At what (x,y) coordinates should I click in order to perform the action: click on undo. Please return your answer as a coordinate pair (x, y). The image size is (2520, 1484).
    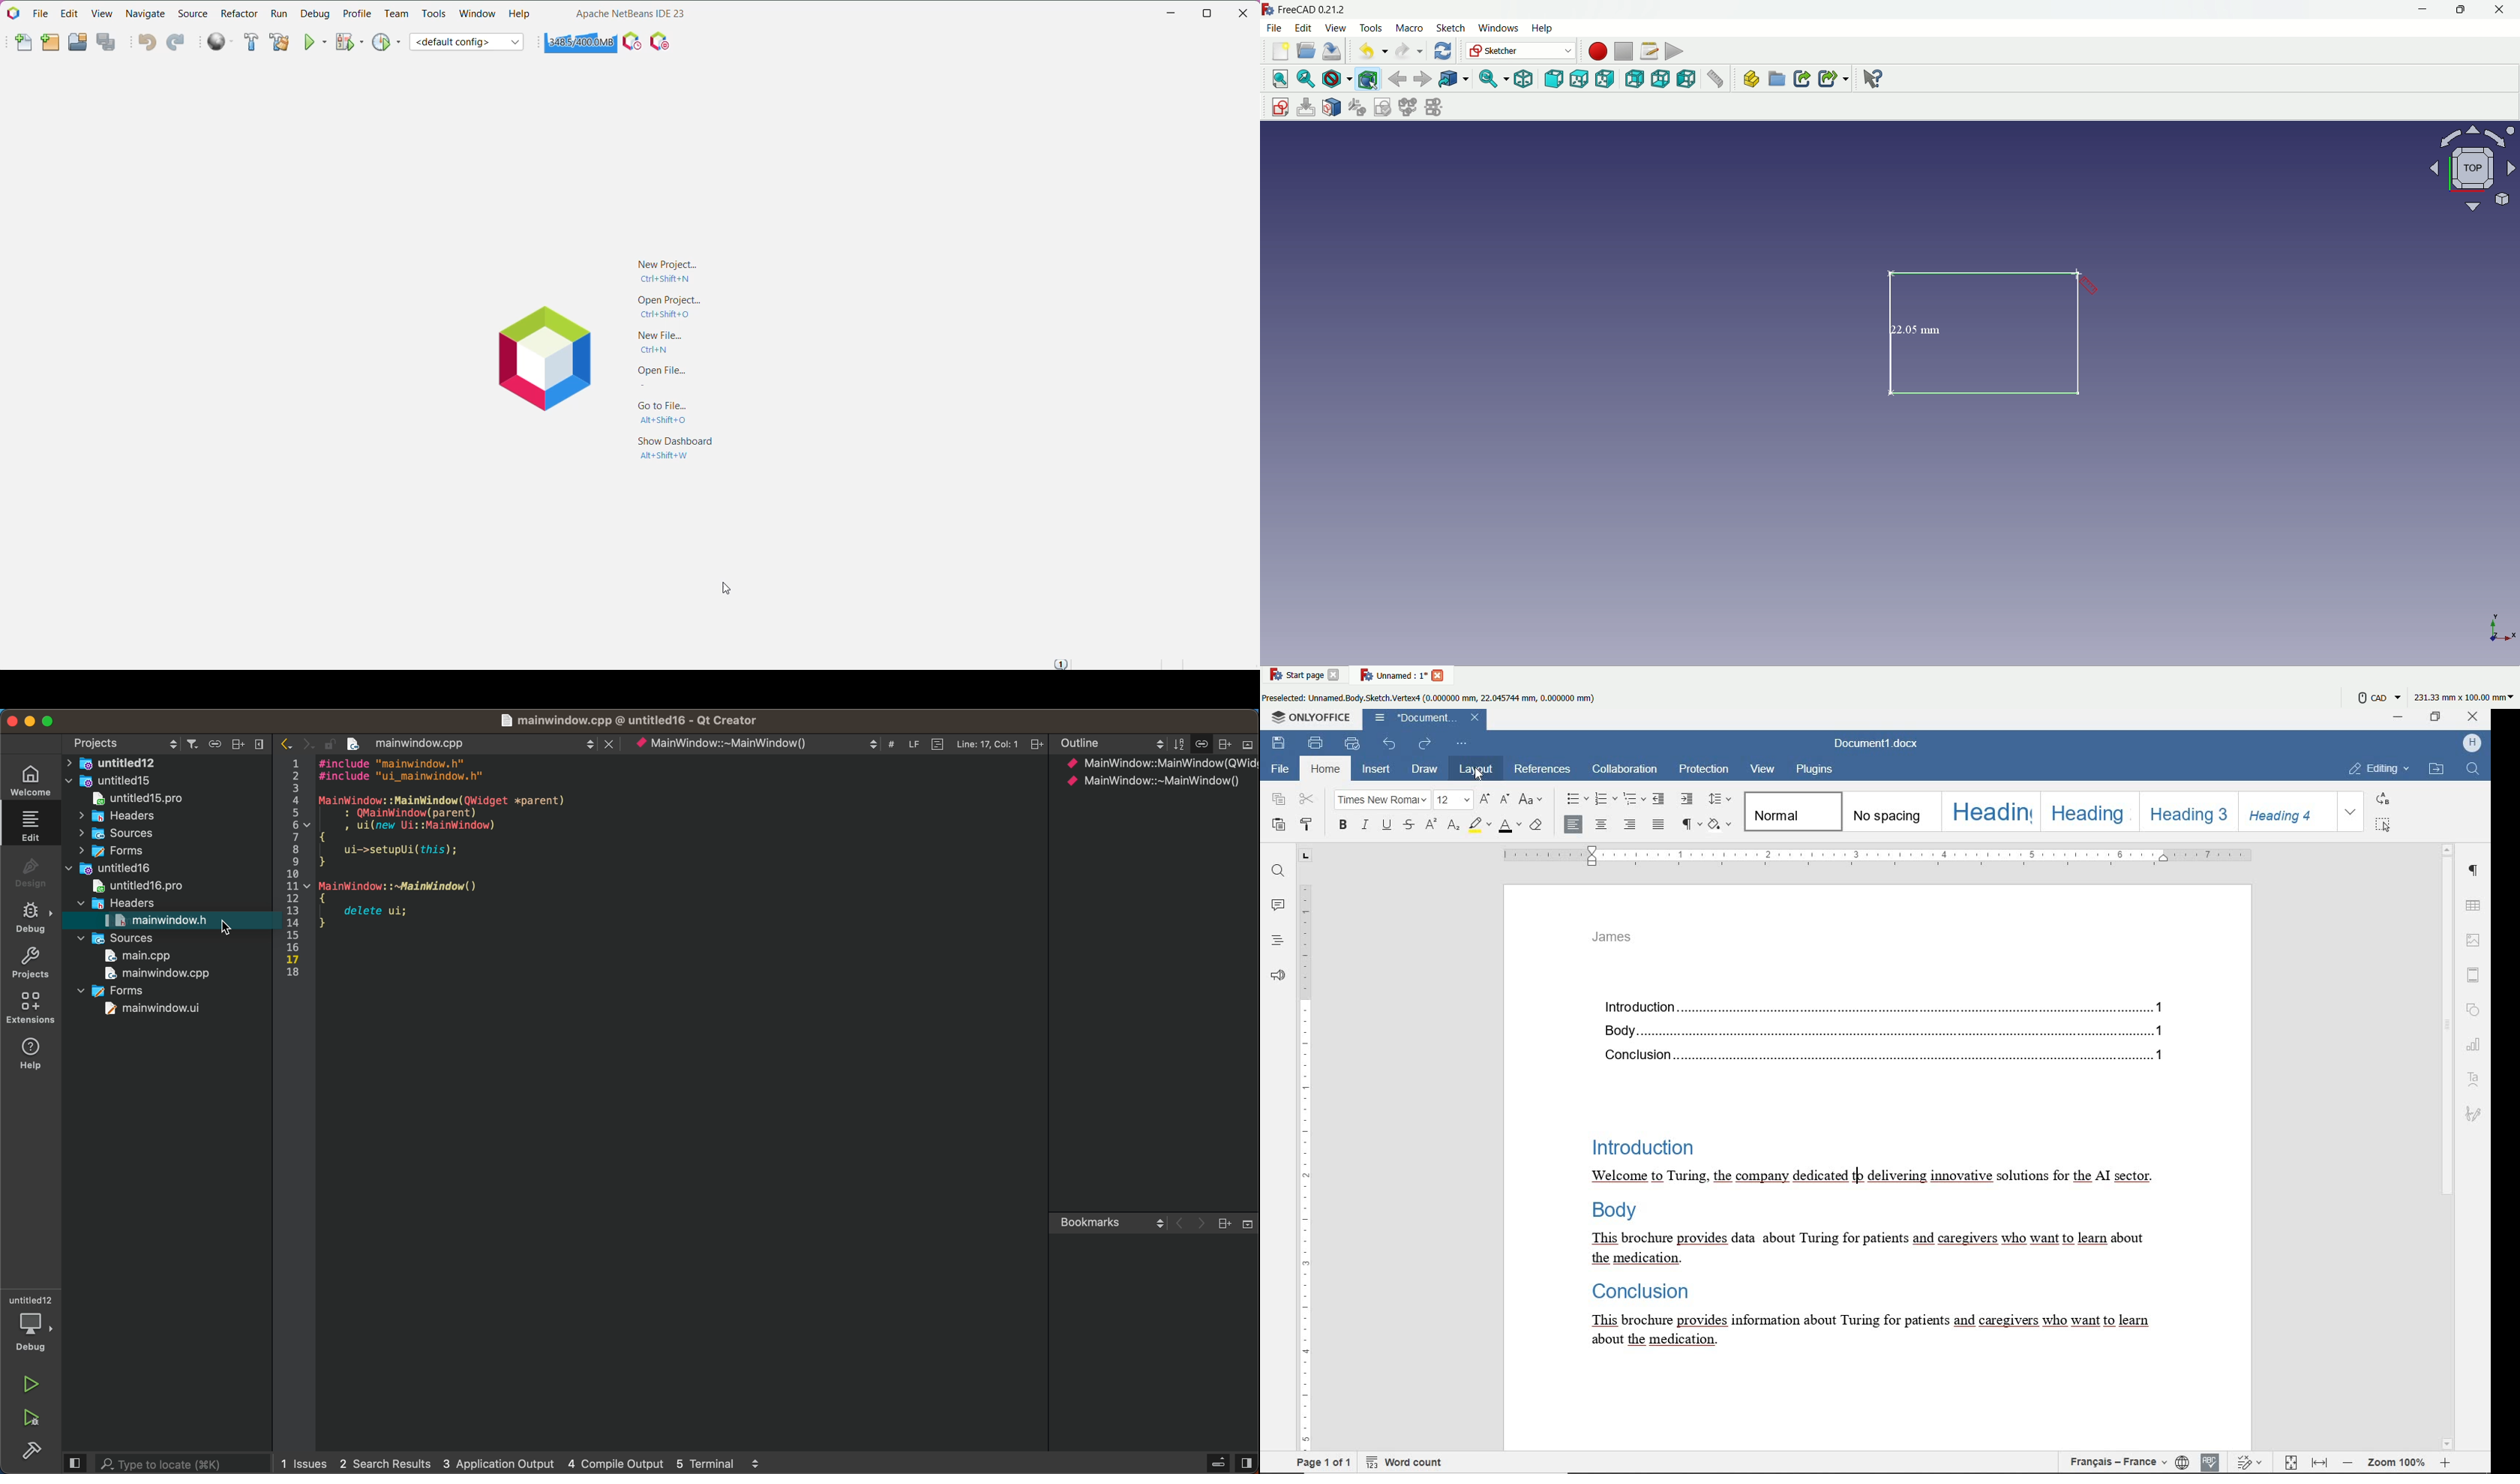
    Looking at the image, I should click on (1369, 52).